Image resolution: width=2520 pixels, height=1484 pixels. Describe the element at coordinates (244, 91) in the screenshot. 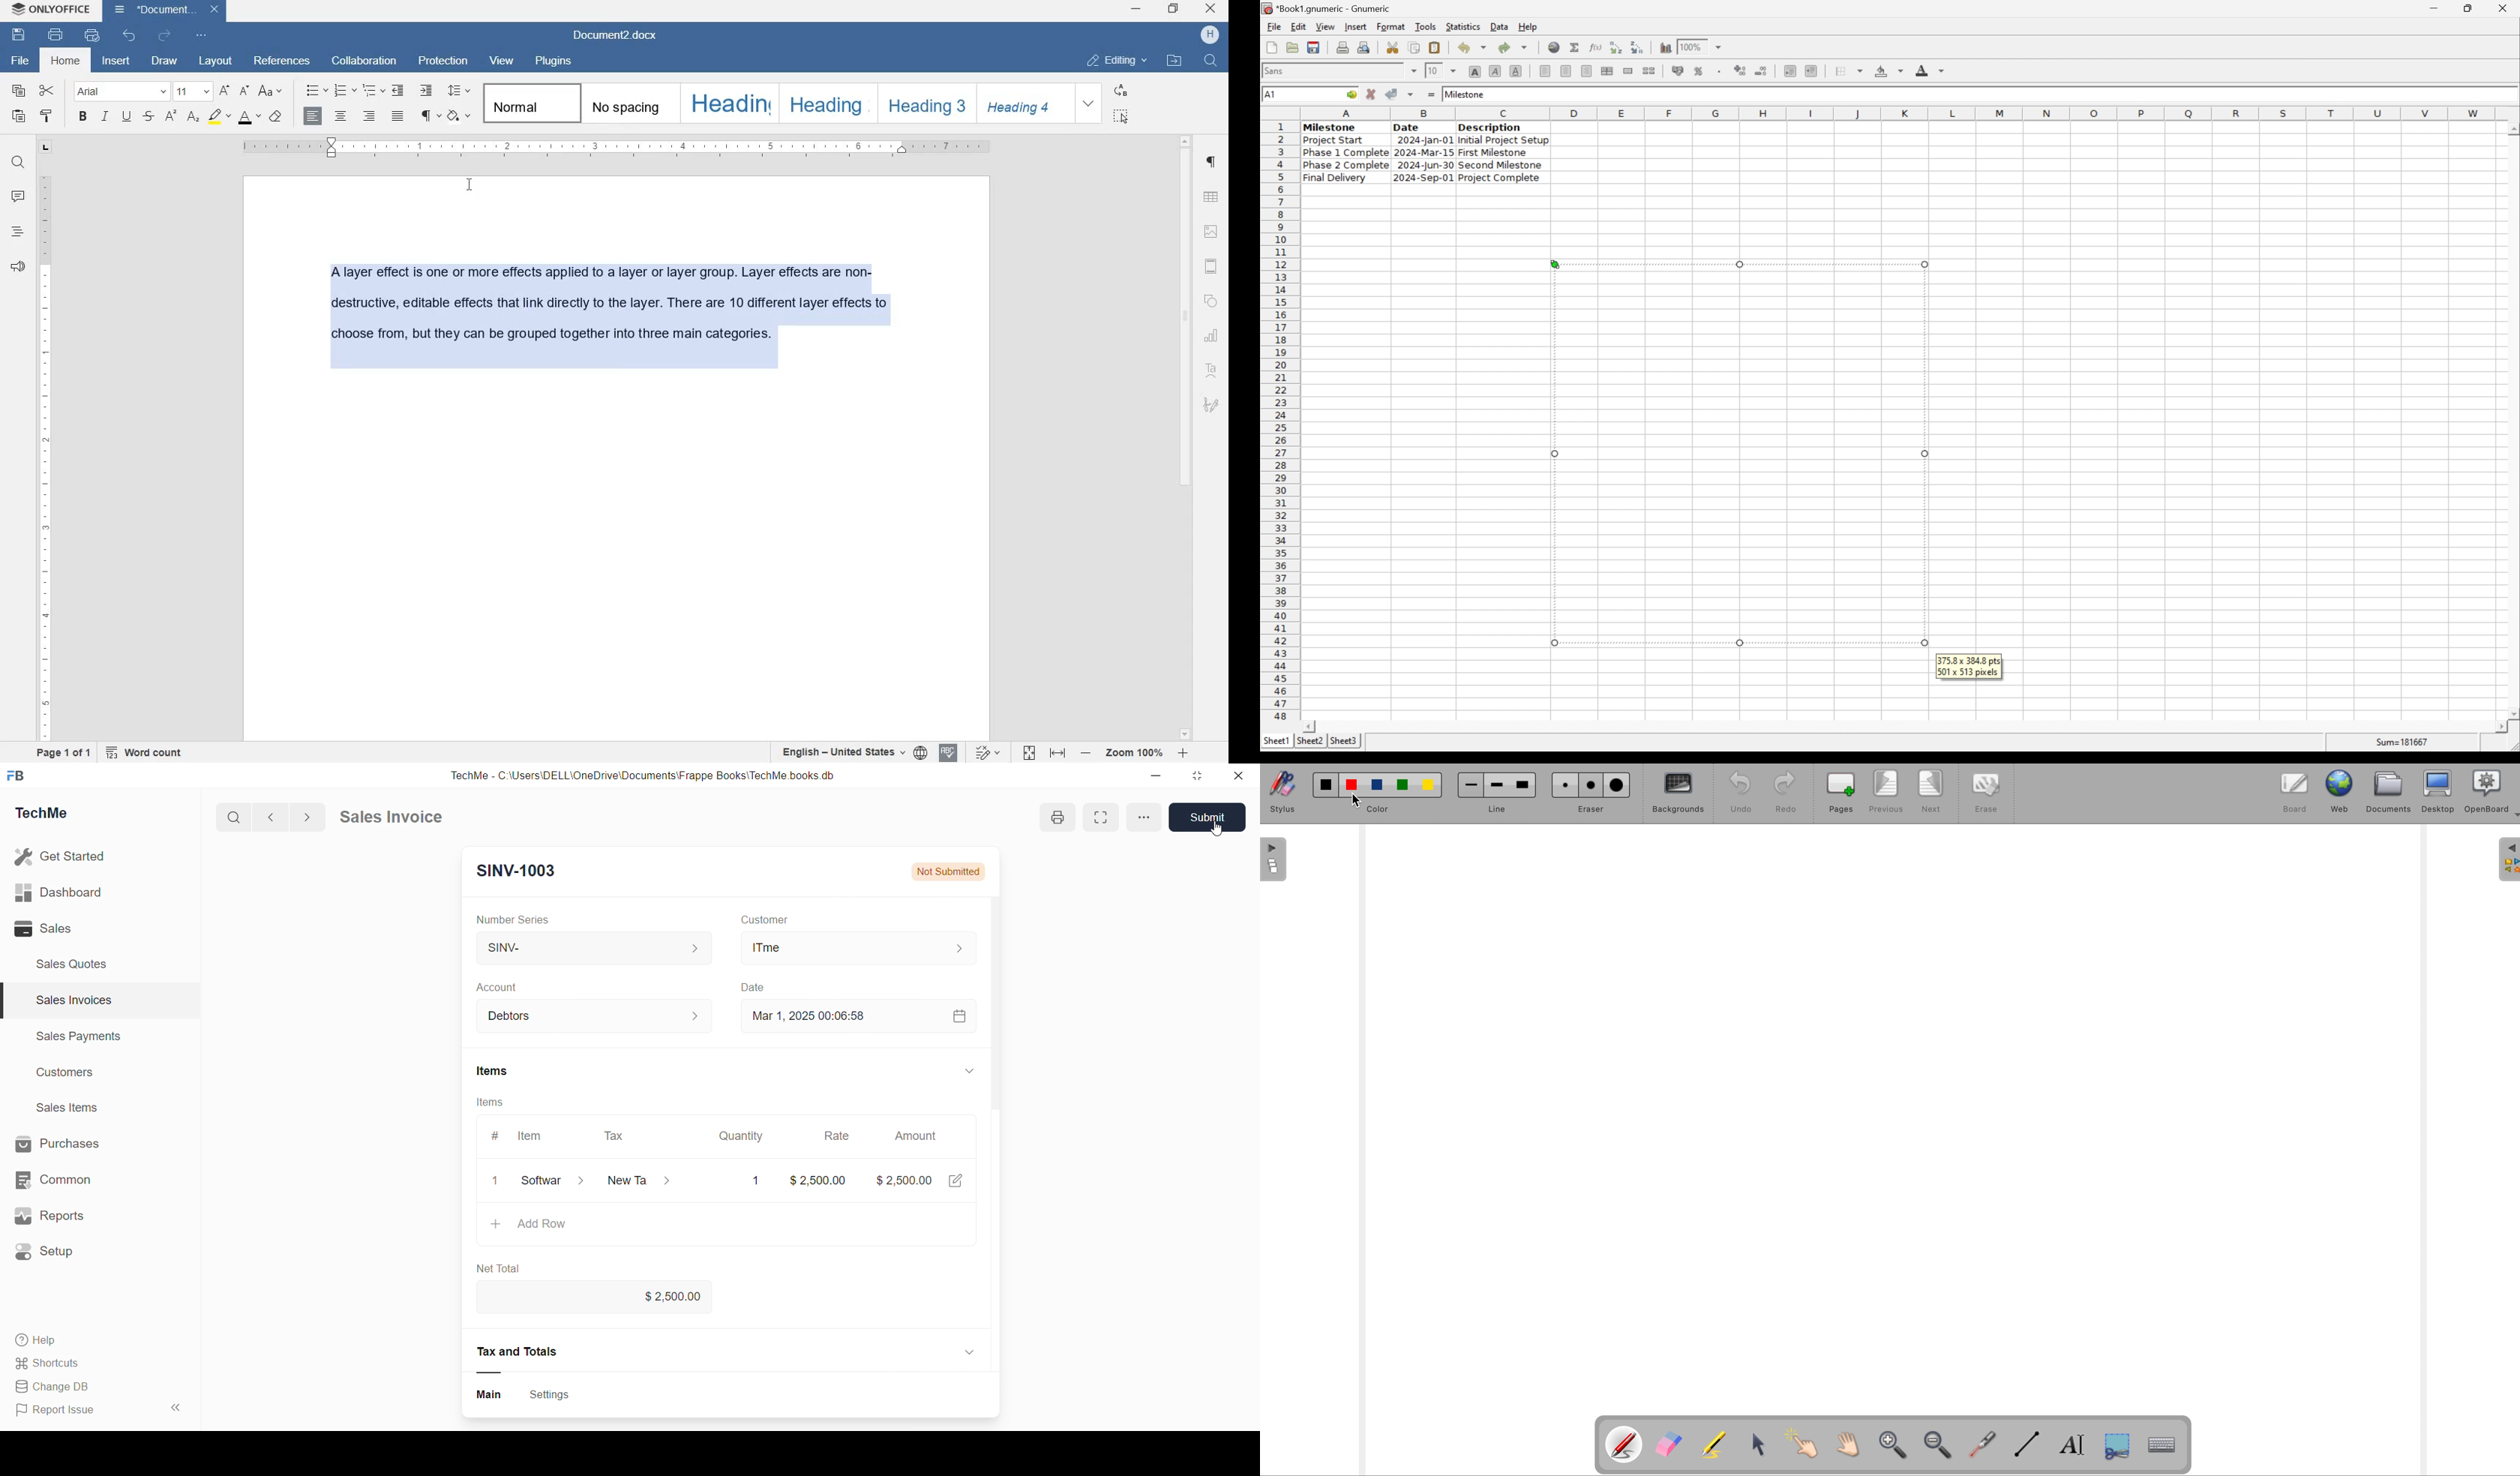

I see `decrement font size` at that location.